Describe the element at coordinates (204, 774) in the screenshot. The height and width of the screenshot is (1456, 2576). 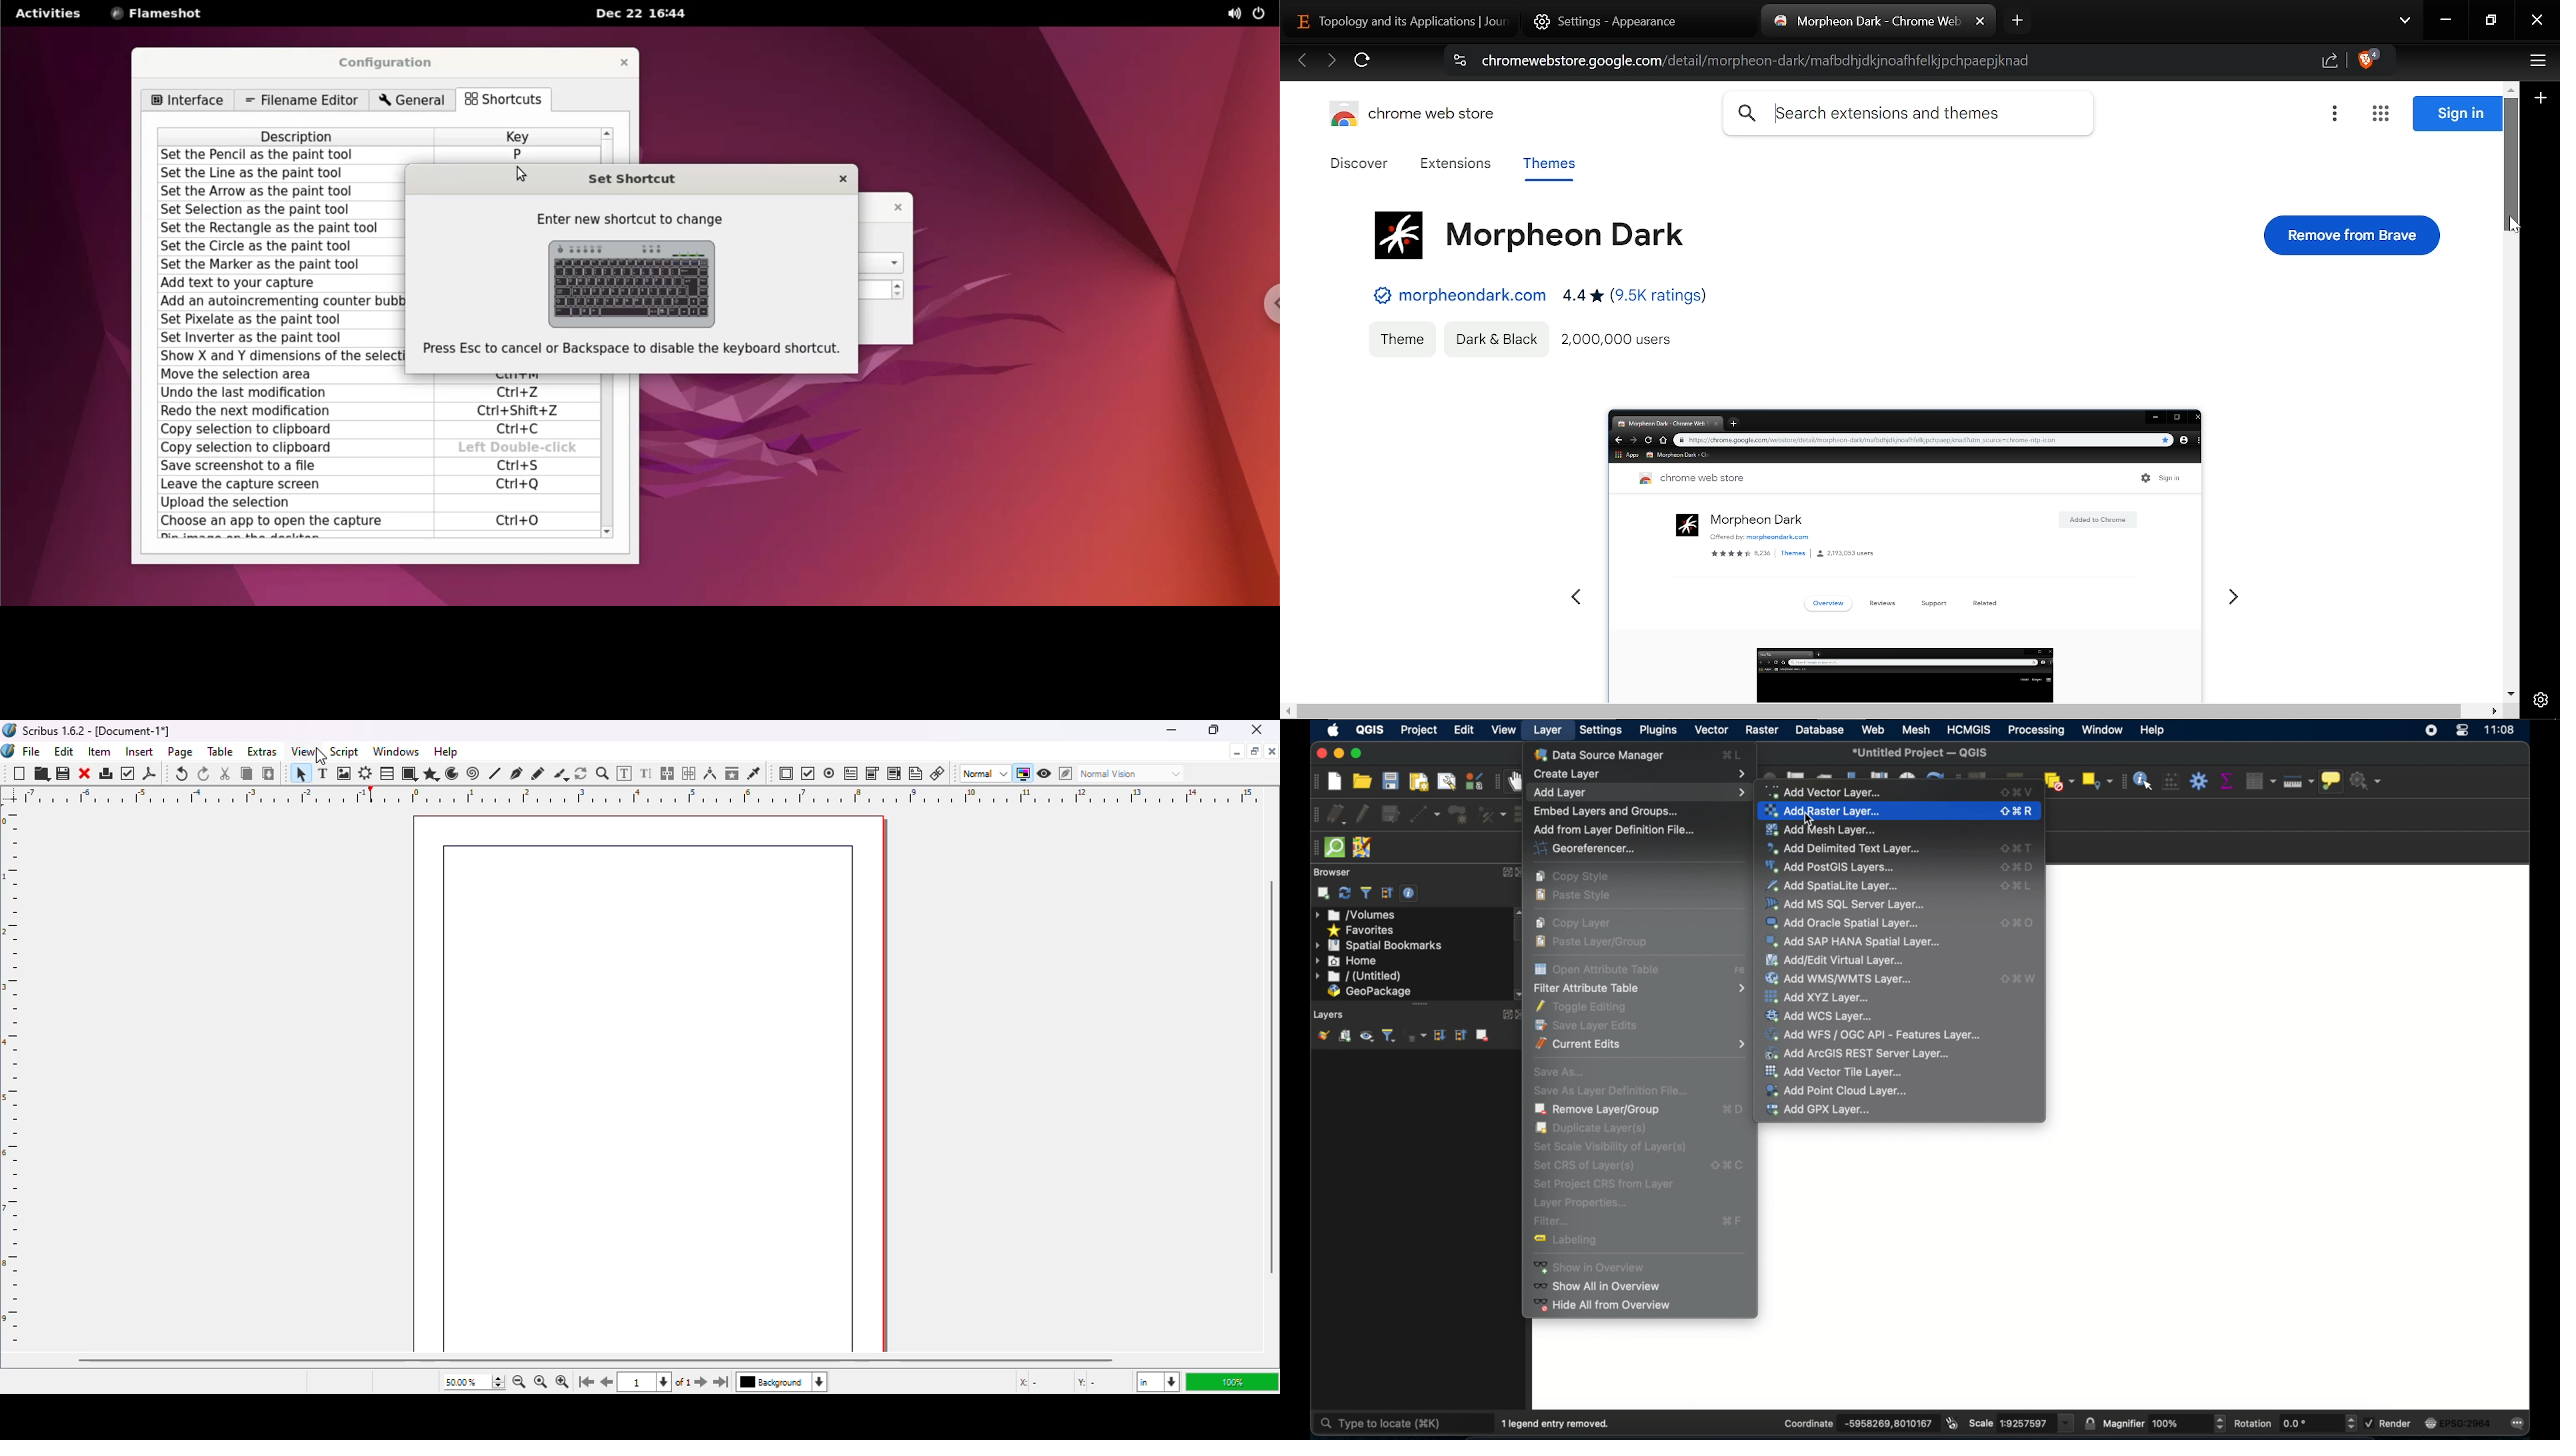
I see `redo` at that location.